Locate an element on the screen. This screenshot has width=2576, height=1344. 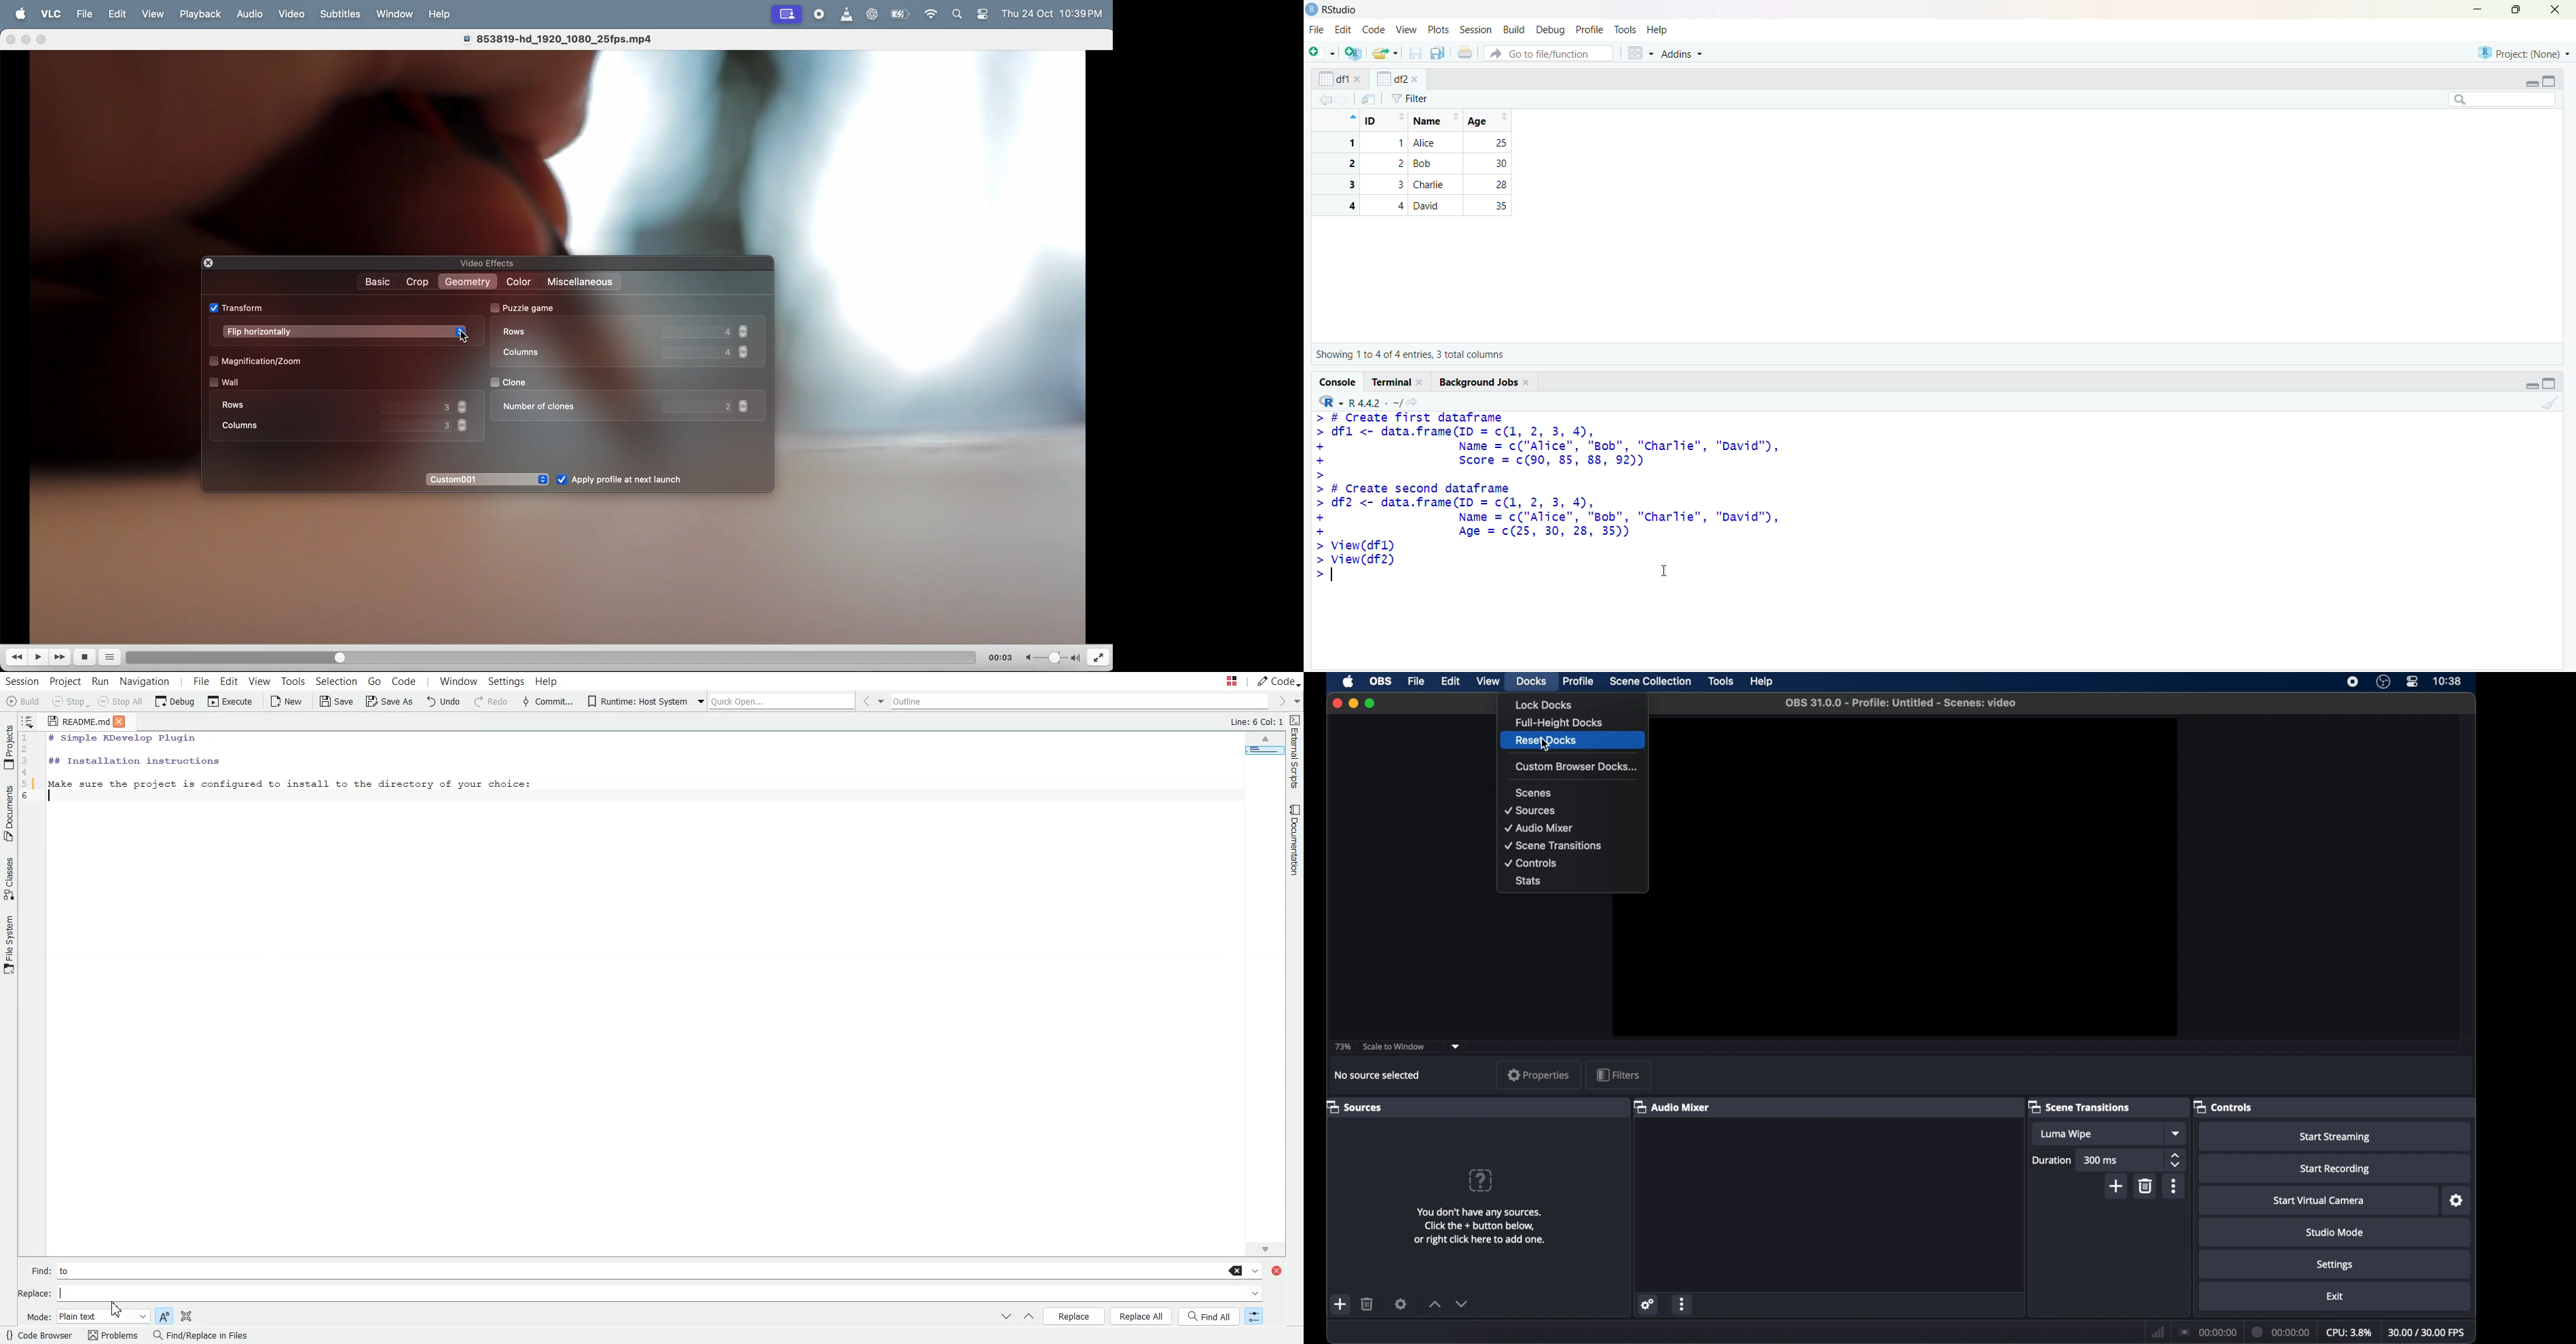
crop is located at coordinates (417, 282).